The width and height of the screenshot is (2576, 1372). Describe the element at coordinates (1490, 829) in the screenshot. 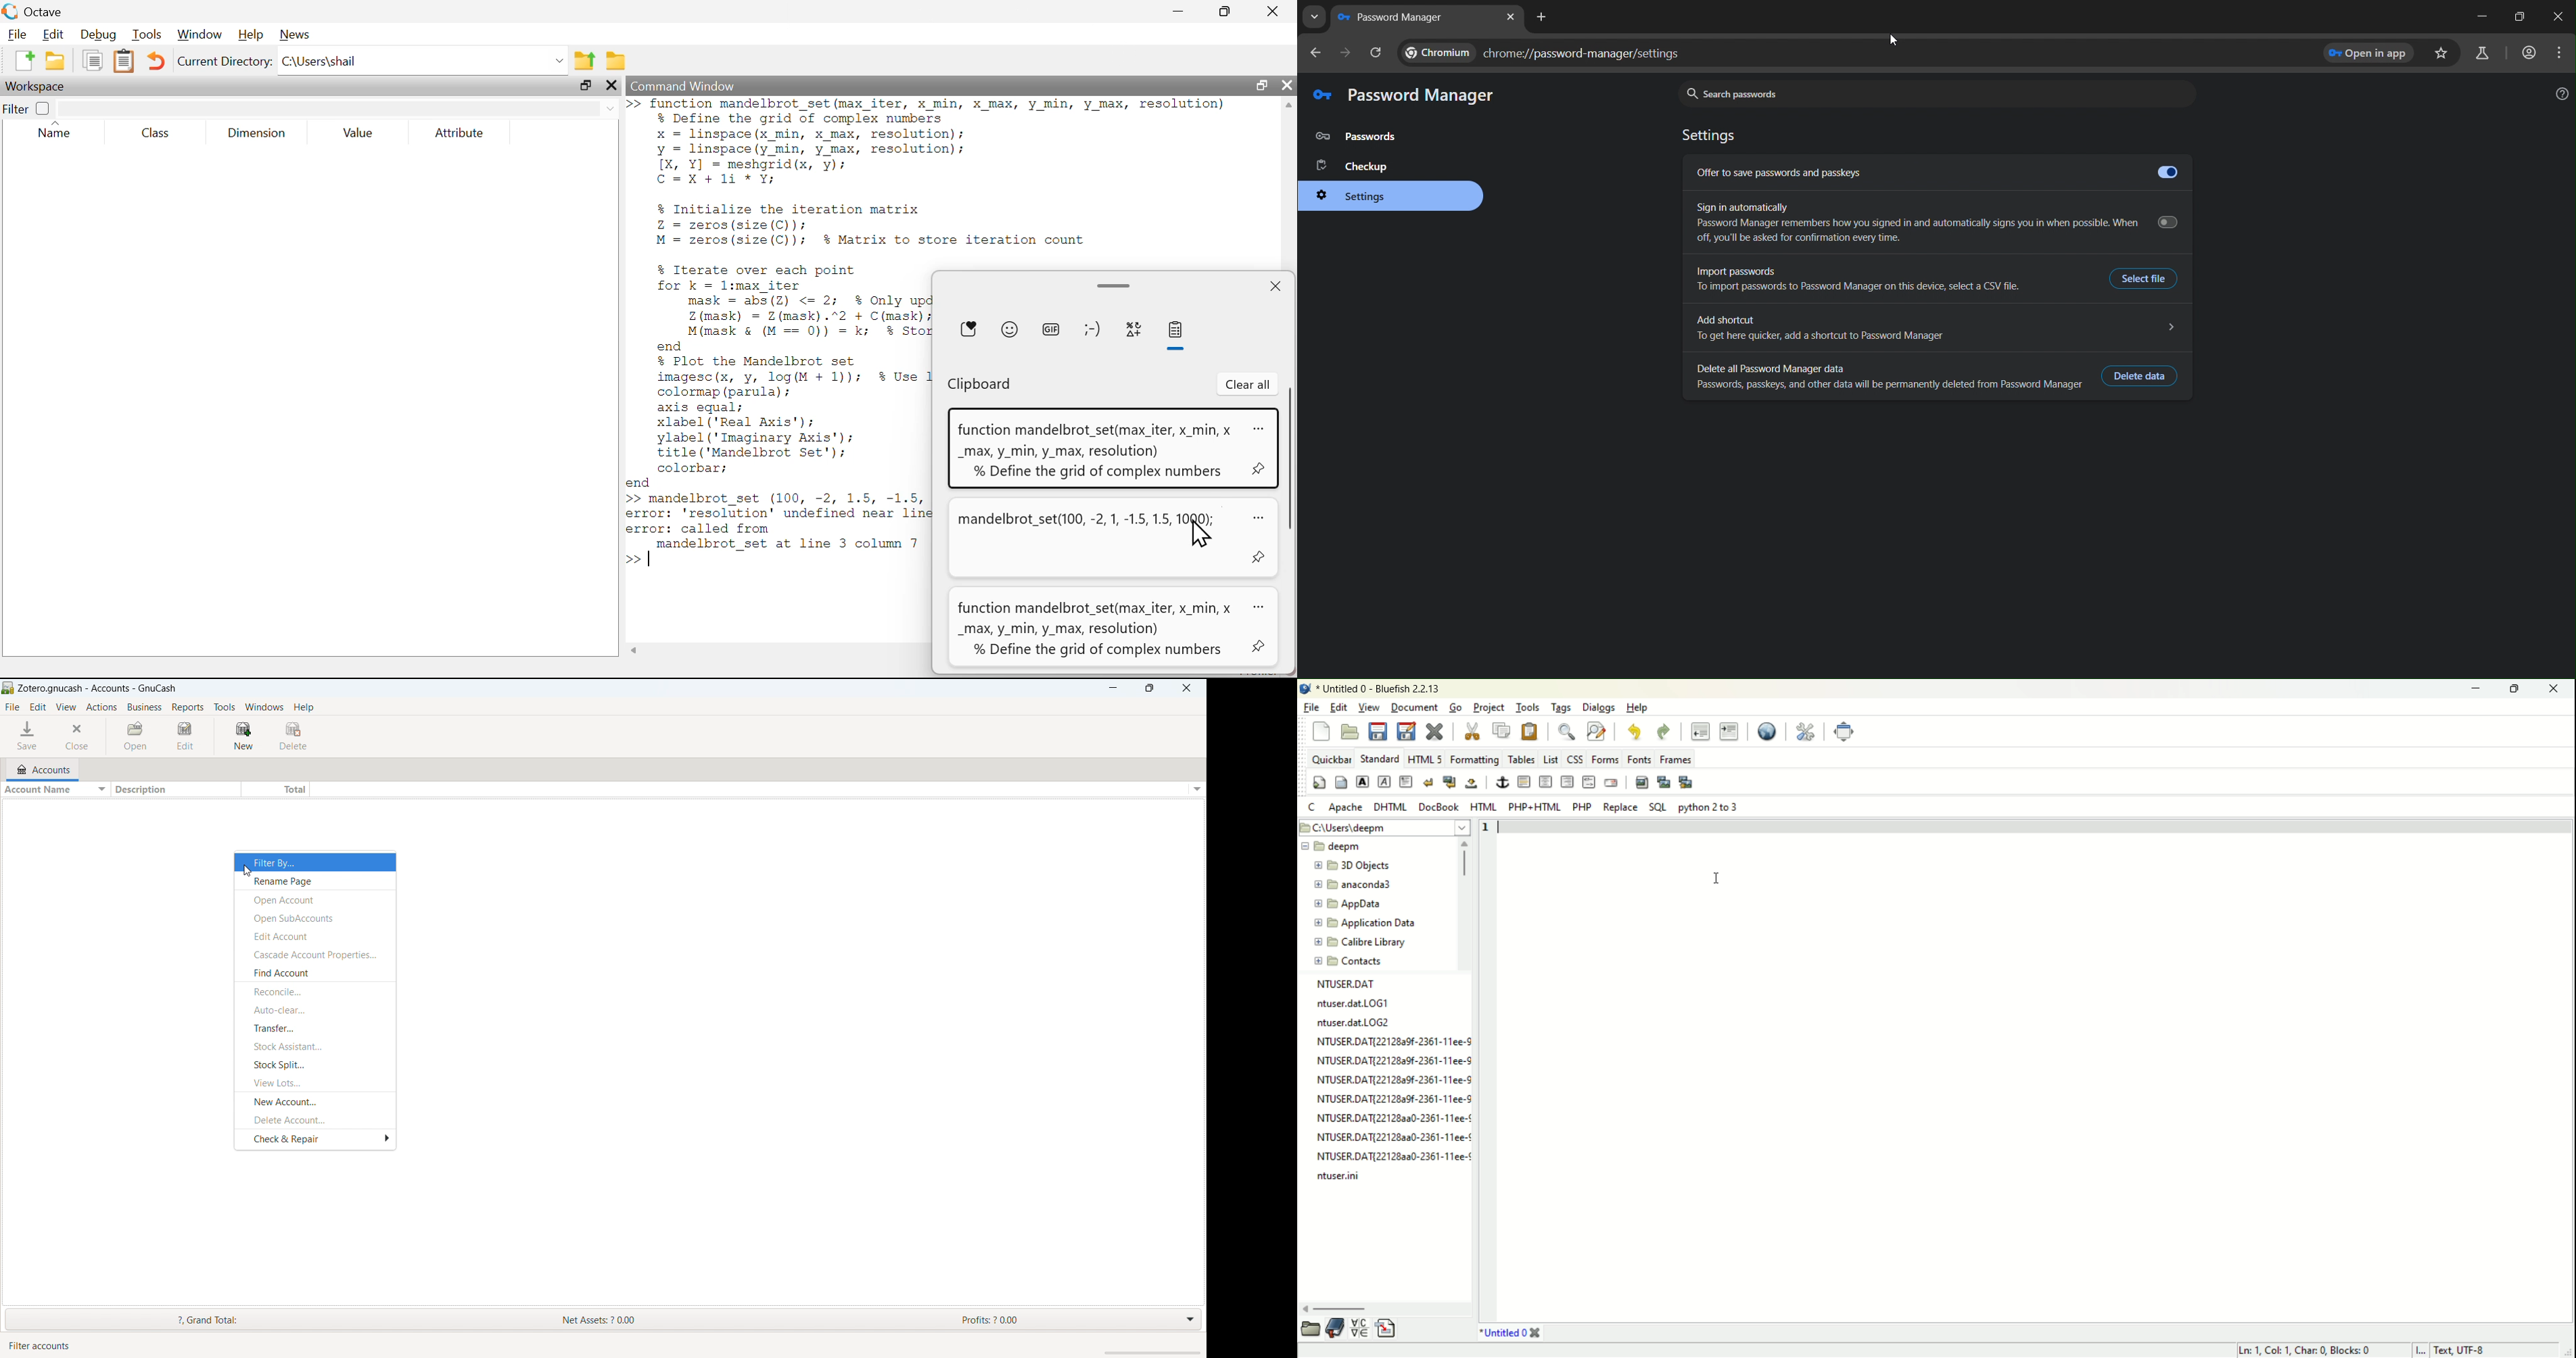

I see `line number` at that location.